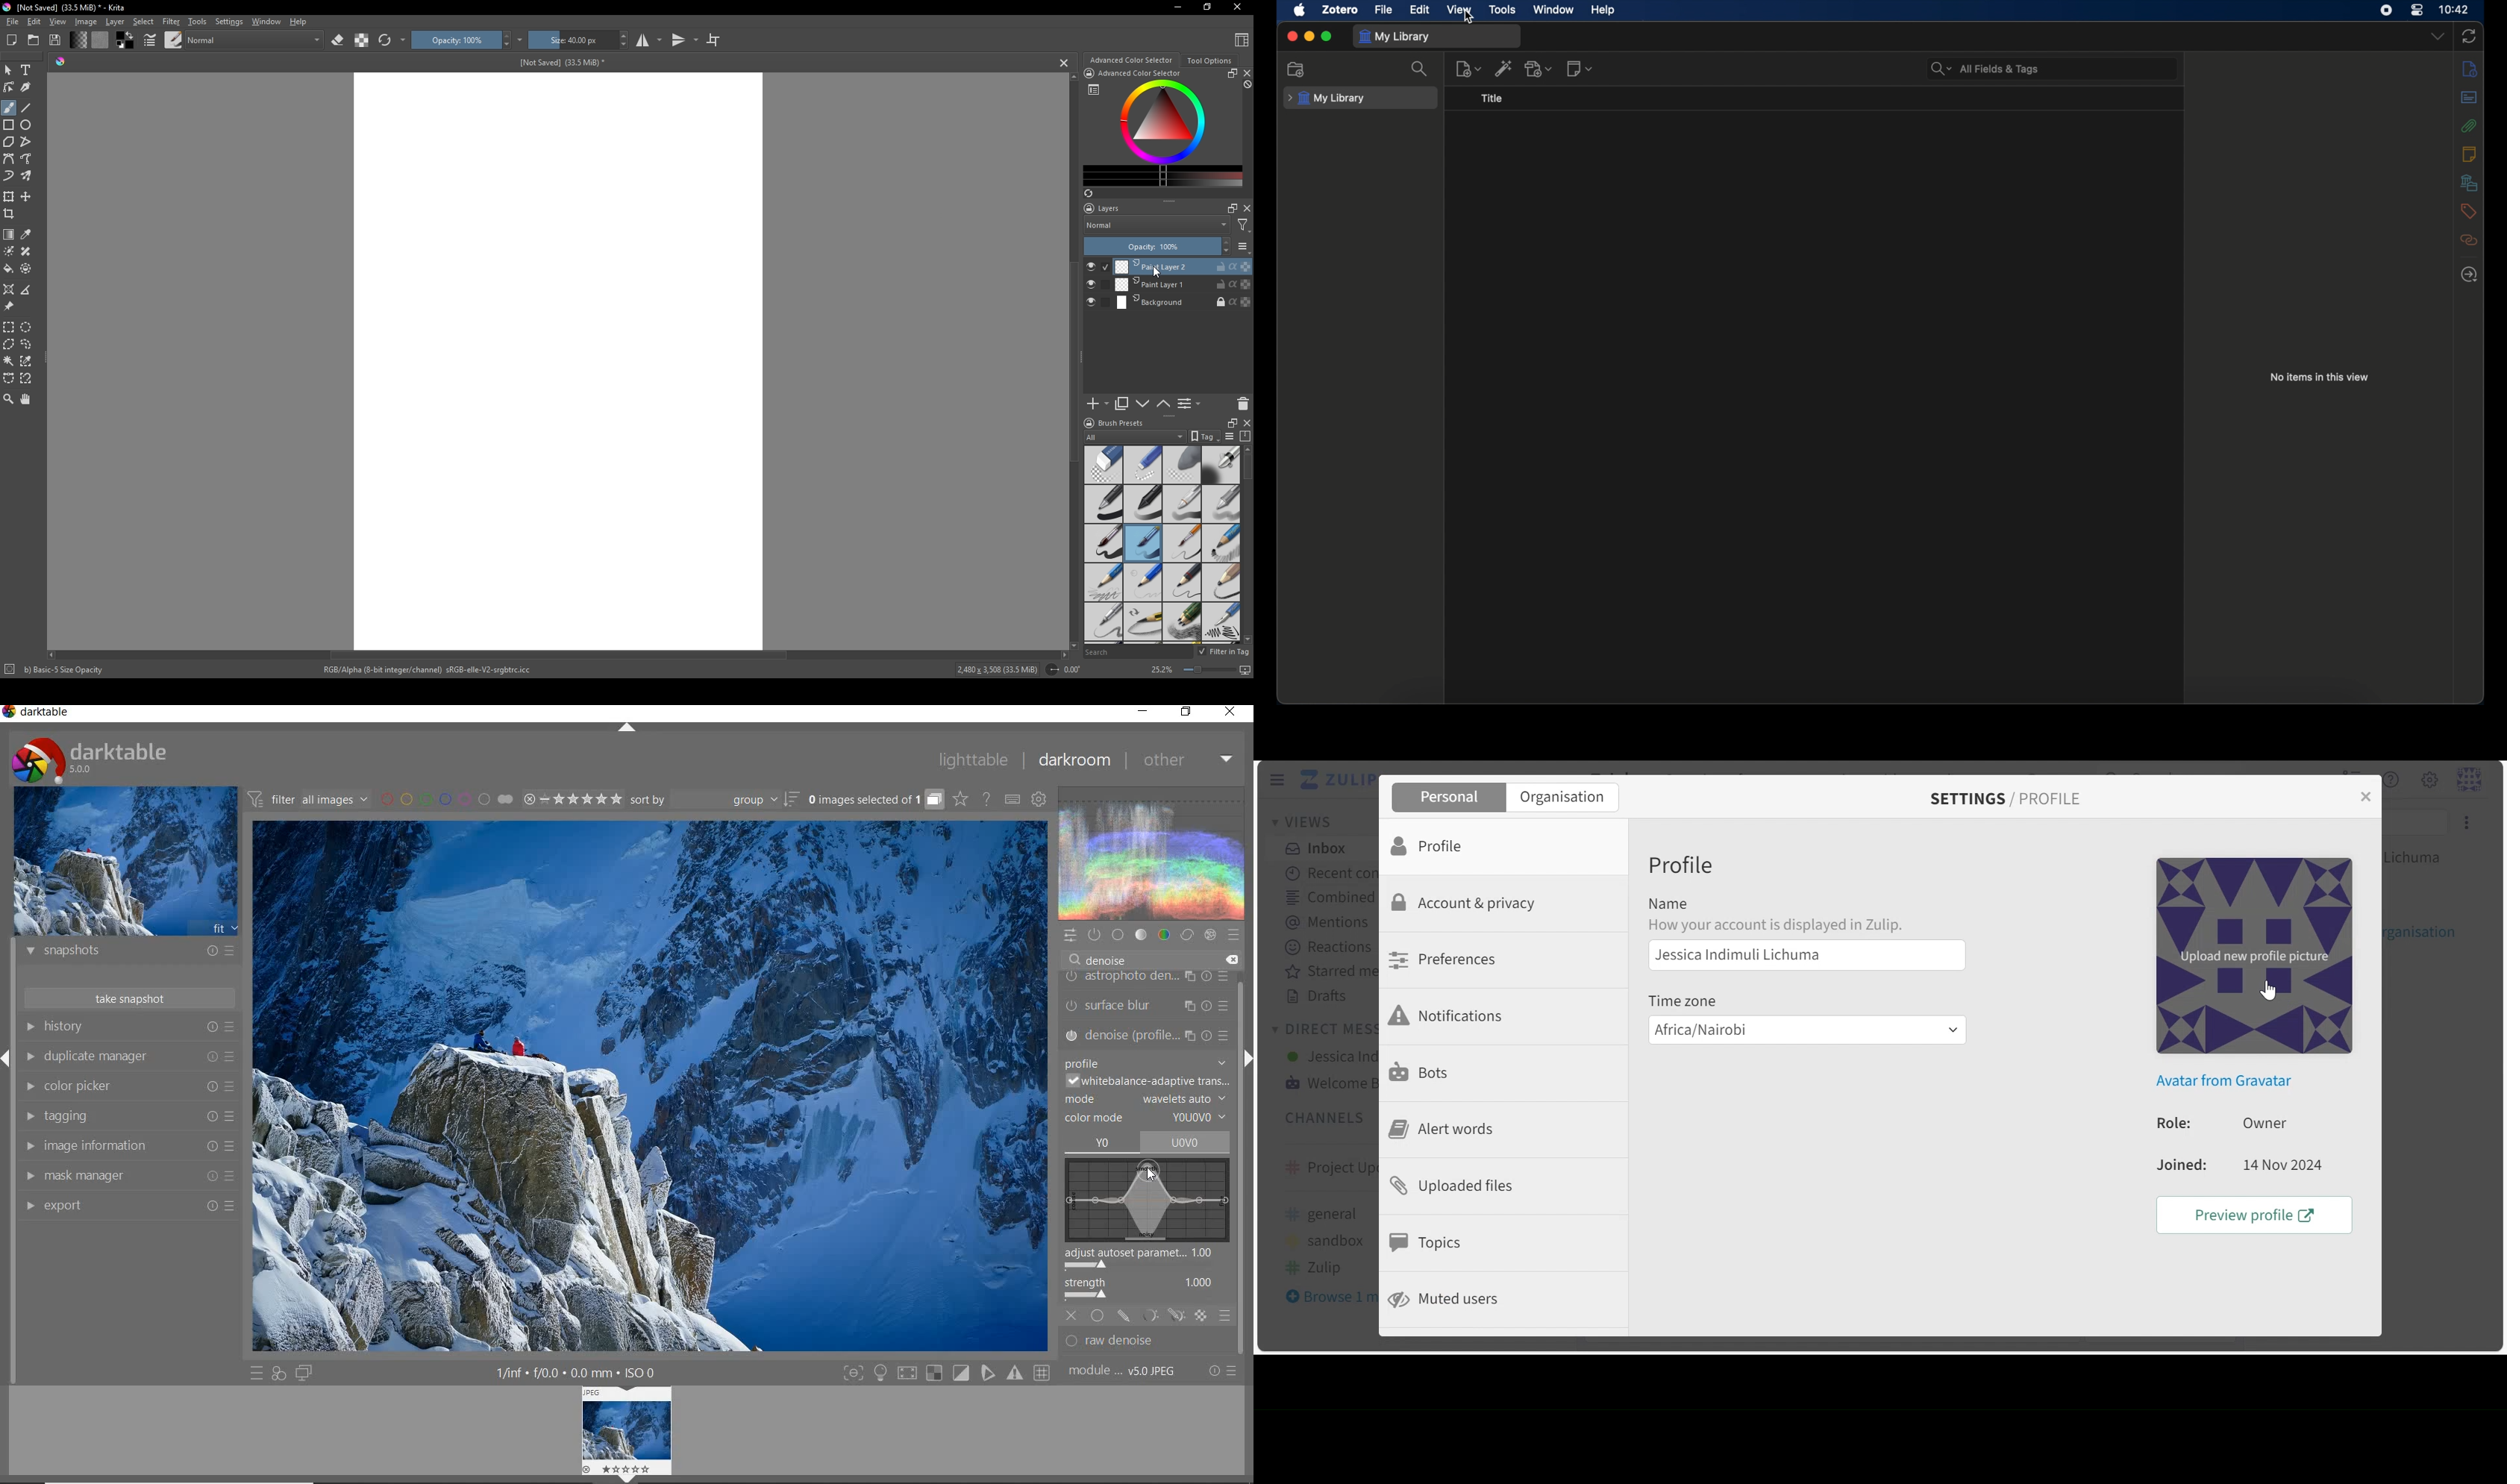 The height and width of the screenshot is (1484, 2520). What do you see at coordinates (1143, 504) in the screenshot?
I see `black pen` at bounding box center [1143, 504].